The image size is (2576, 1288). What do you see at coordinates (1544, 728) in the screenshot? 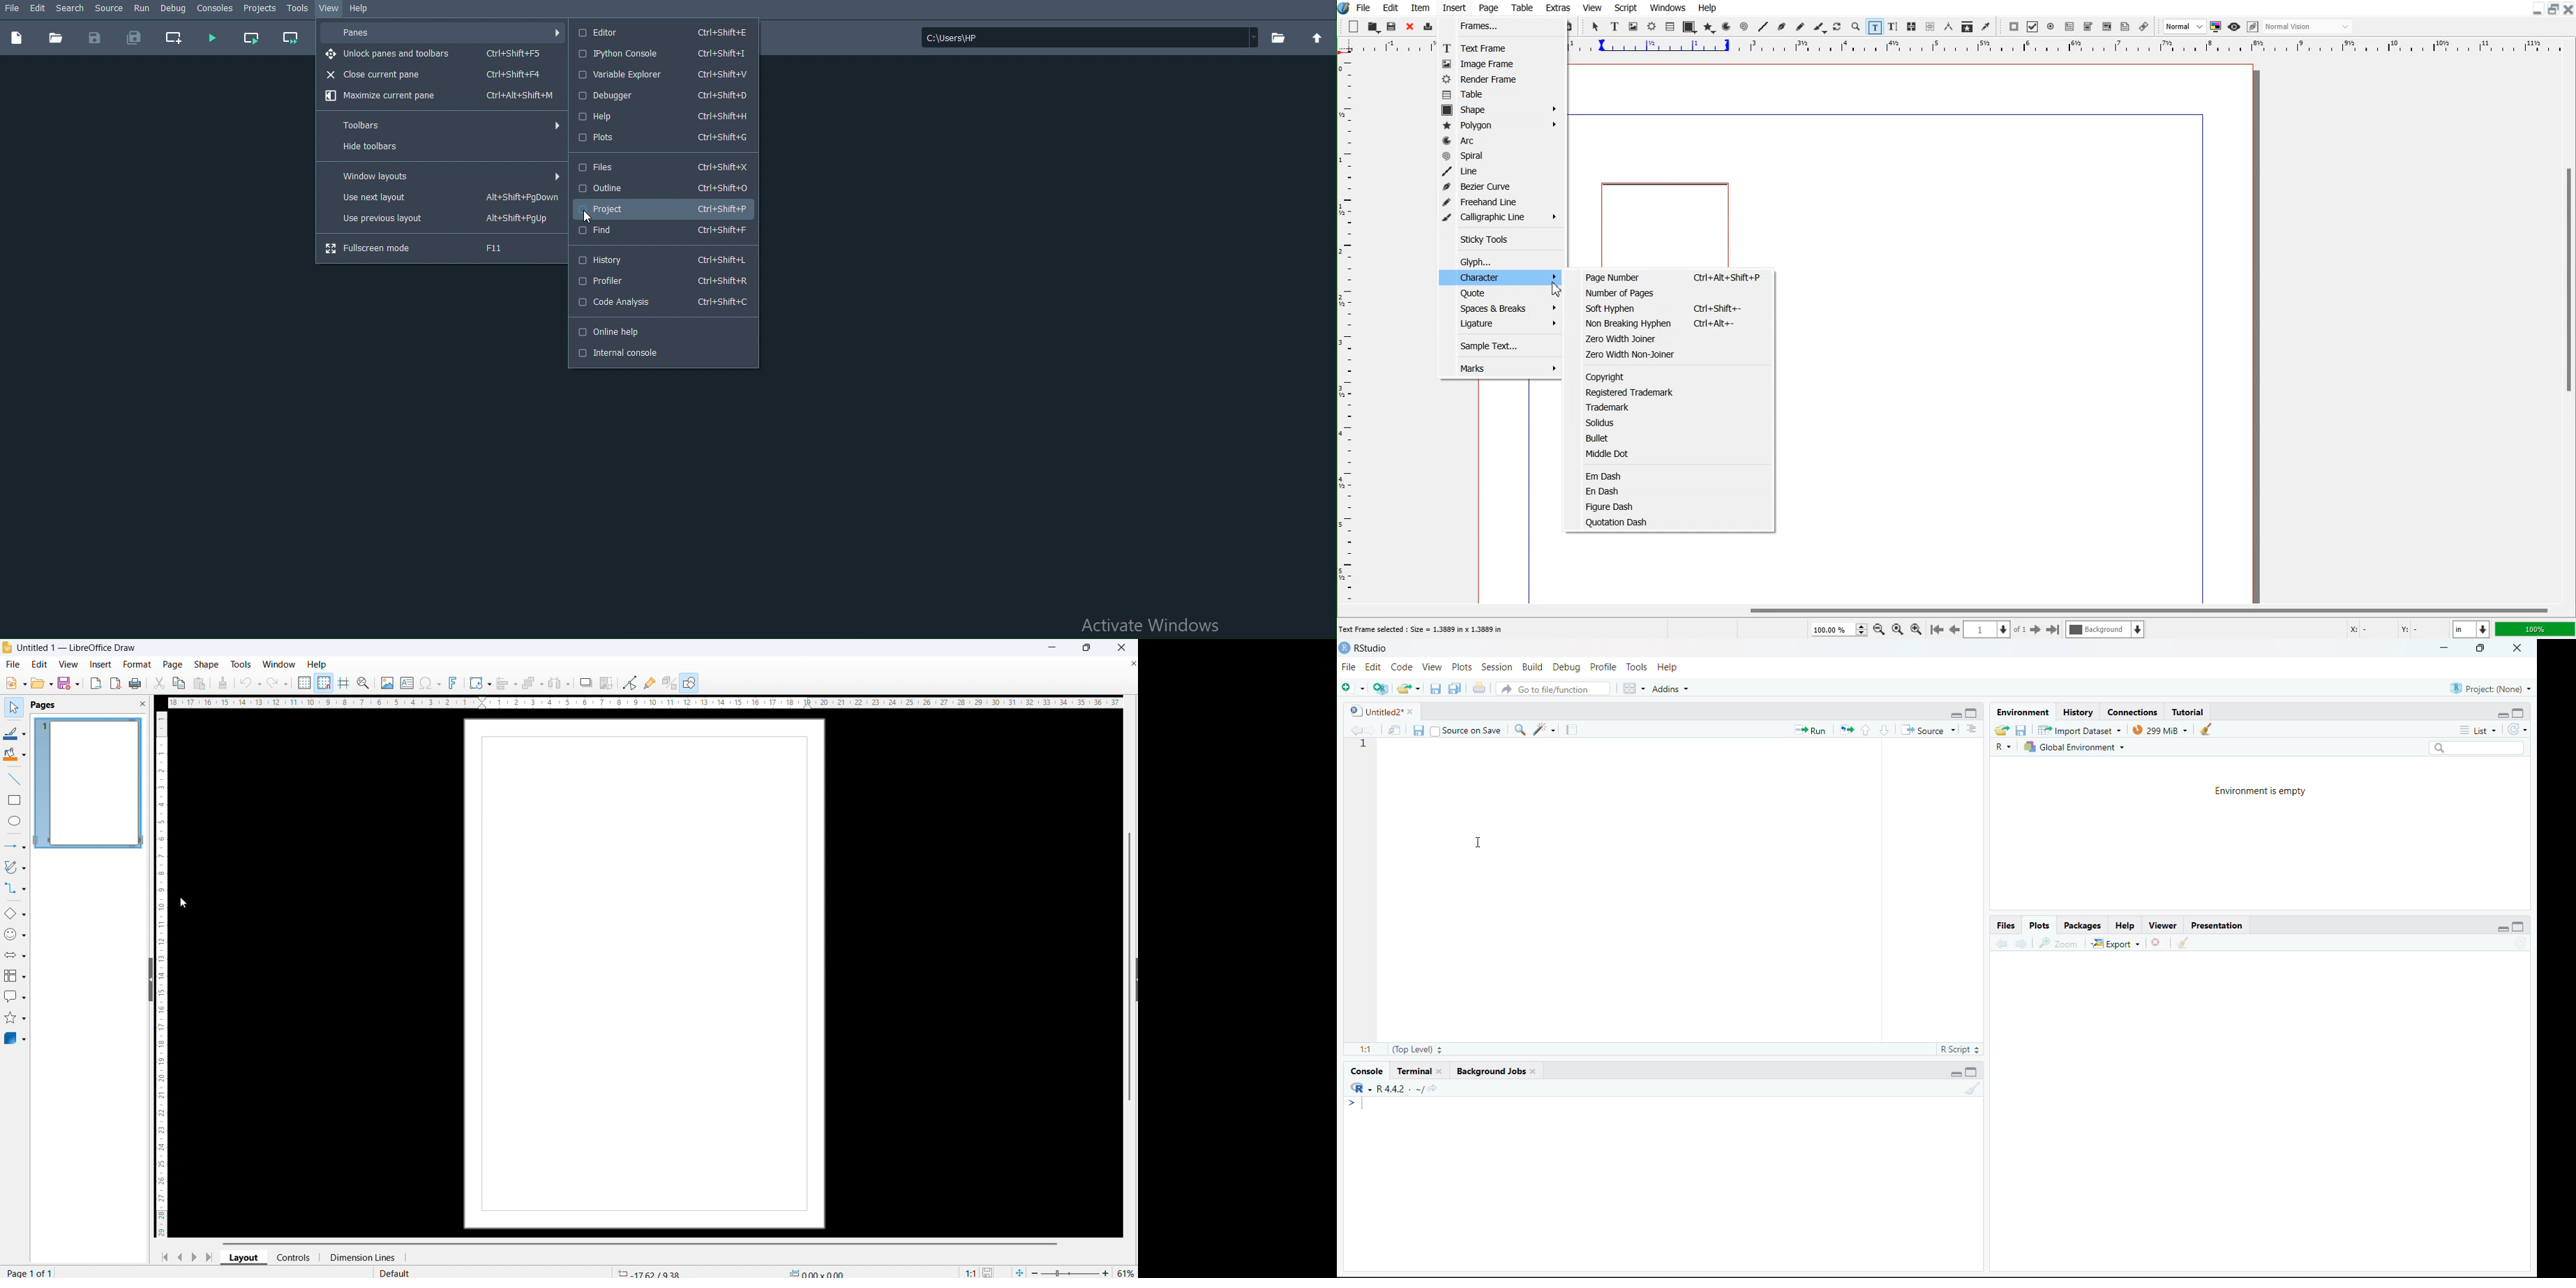
I see `code tools` at bounding box center [1544, 728].